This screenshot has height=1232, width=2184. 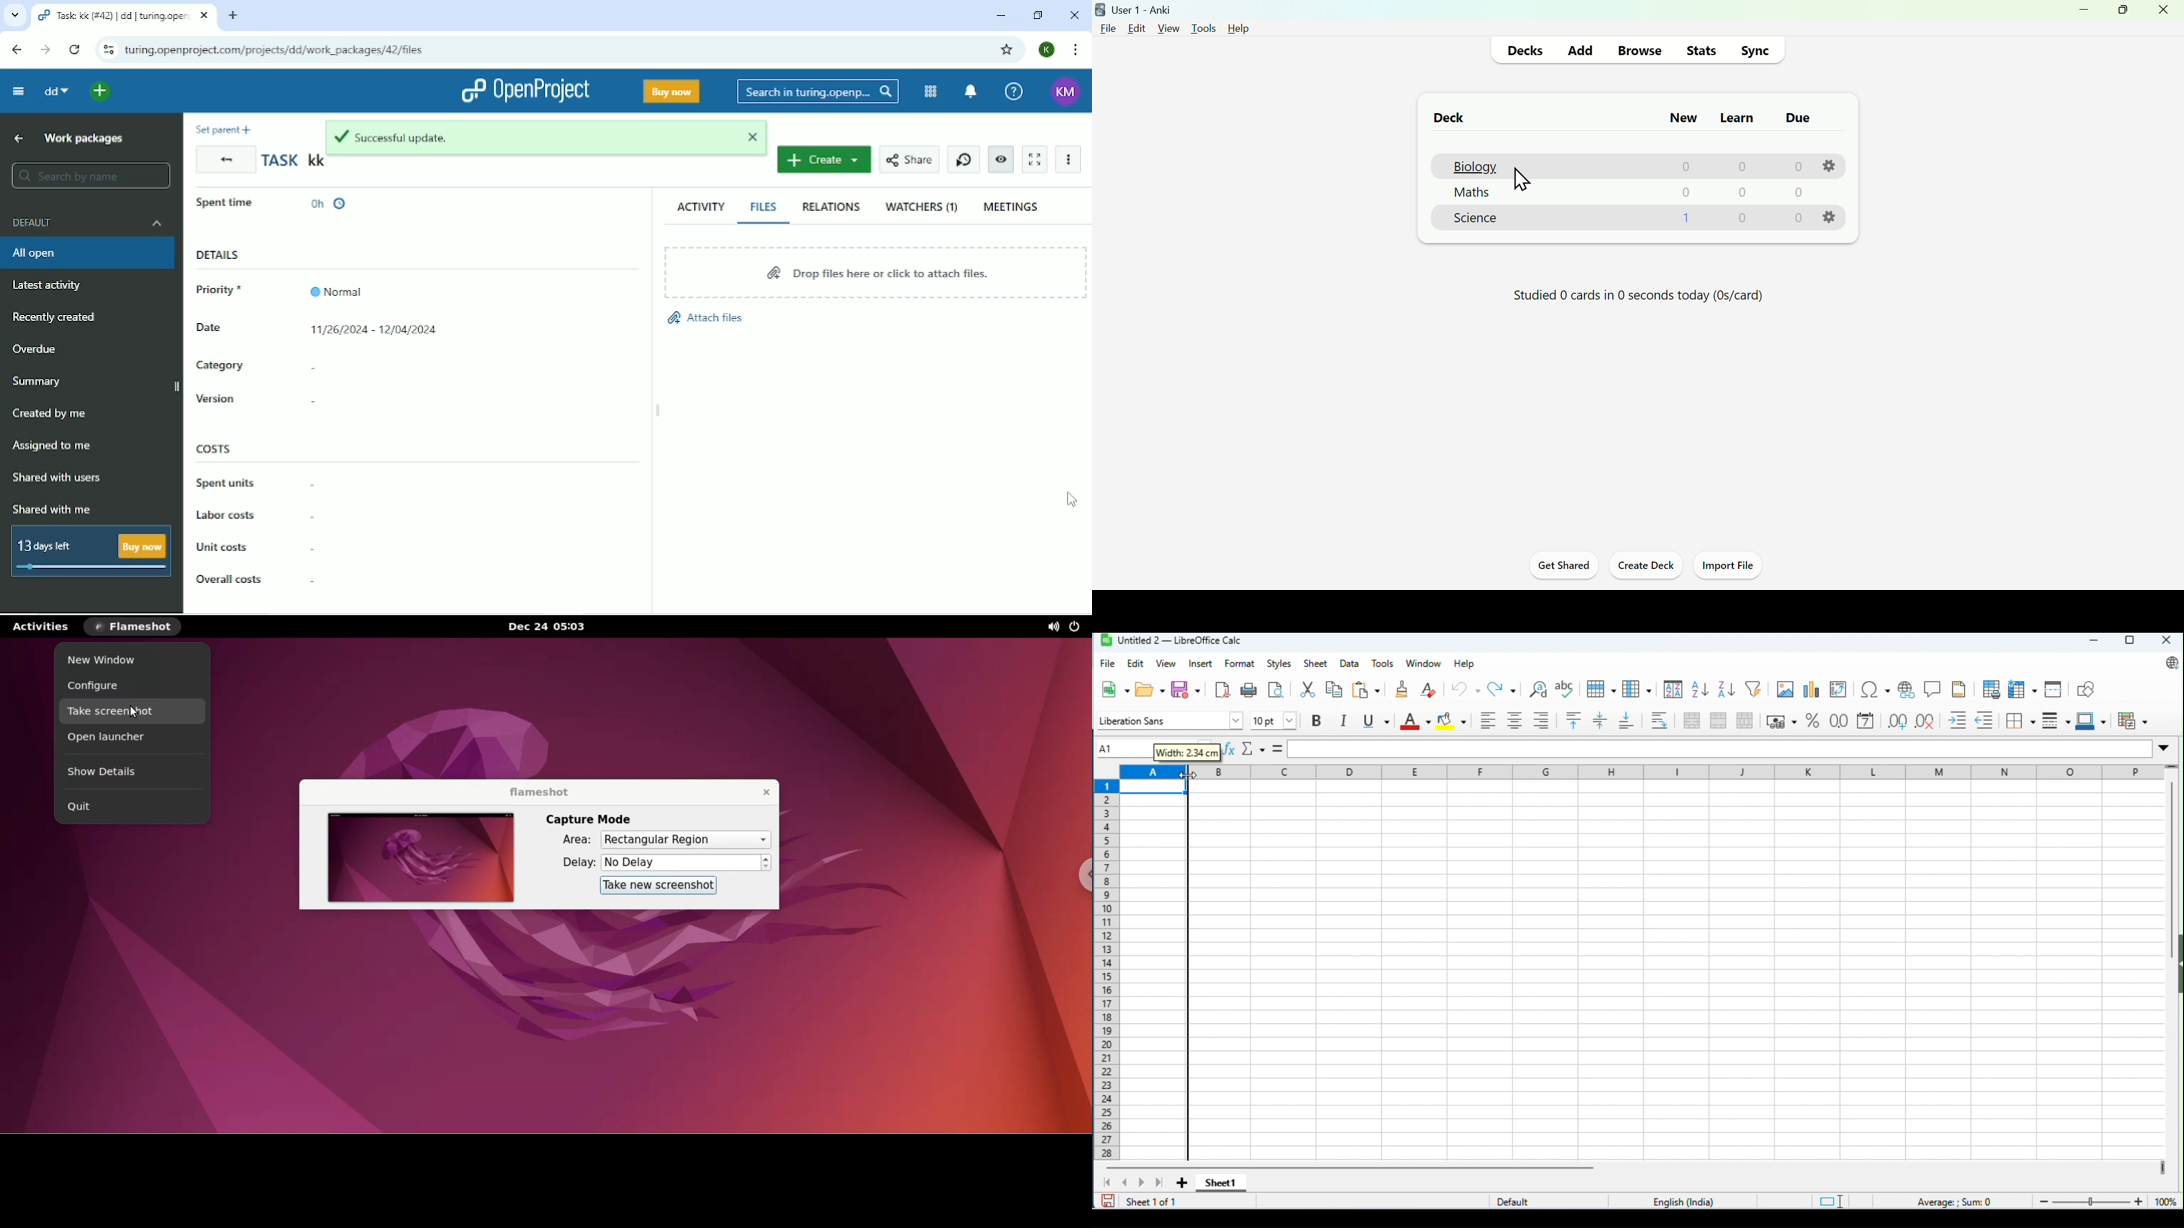 What do you see at coordinates (1065, 92) in the screenshot?
I see `KM` at bounding box center [1065, 92].